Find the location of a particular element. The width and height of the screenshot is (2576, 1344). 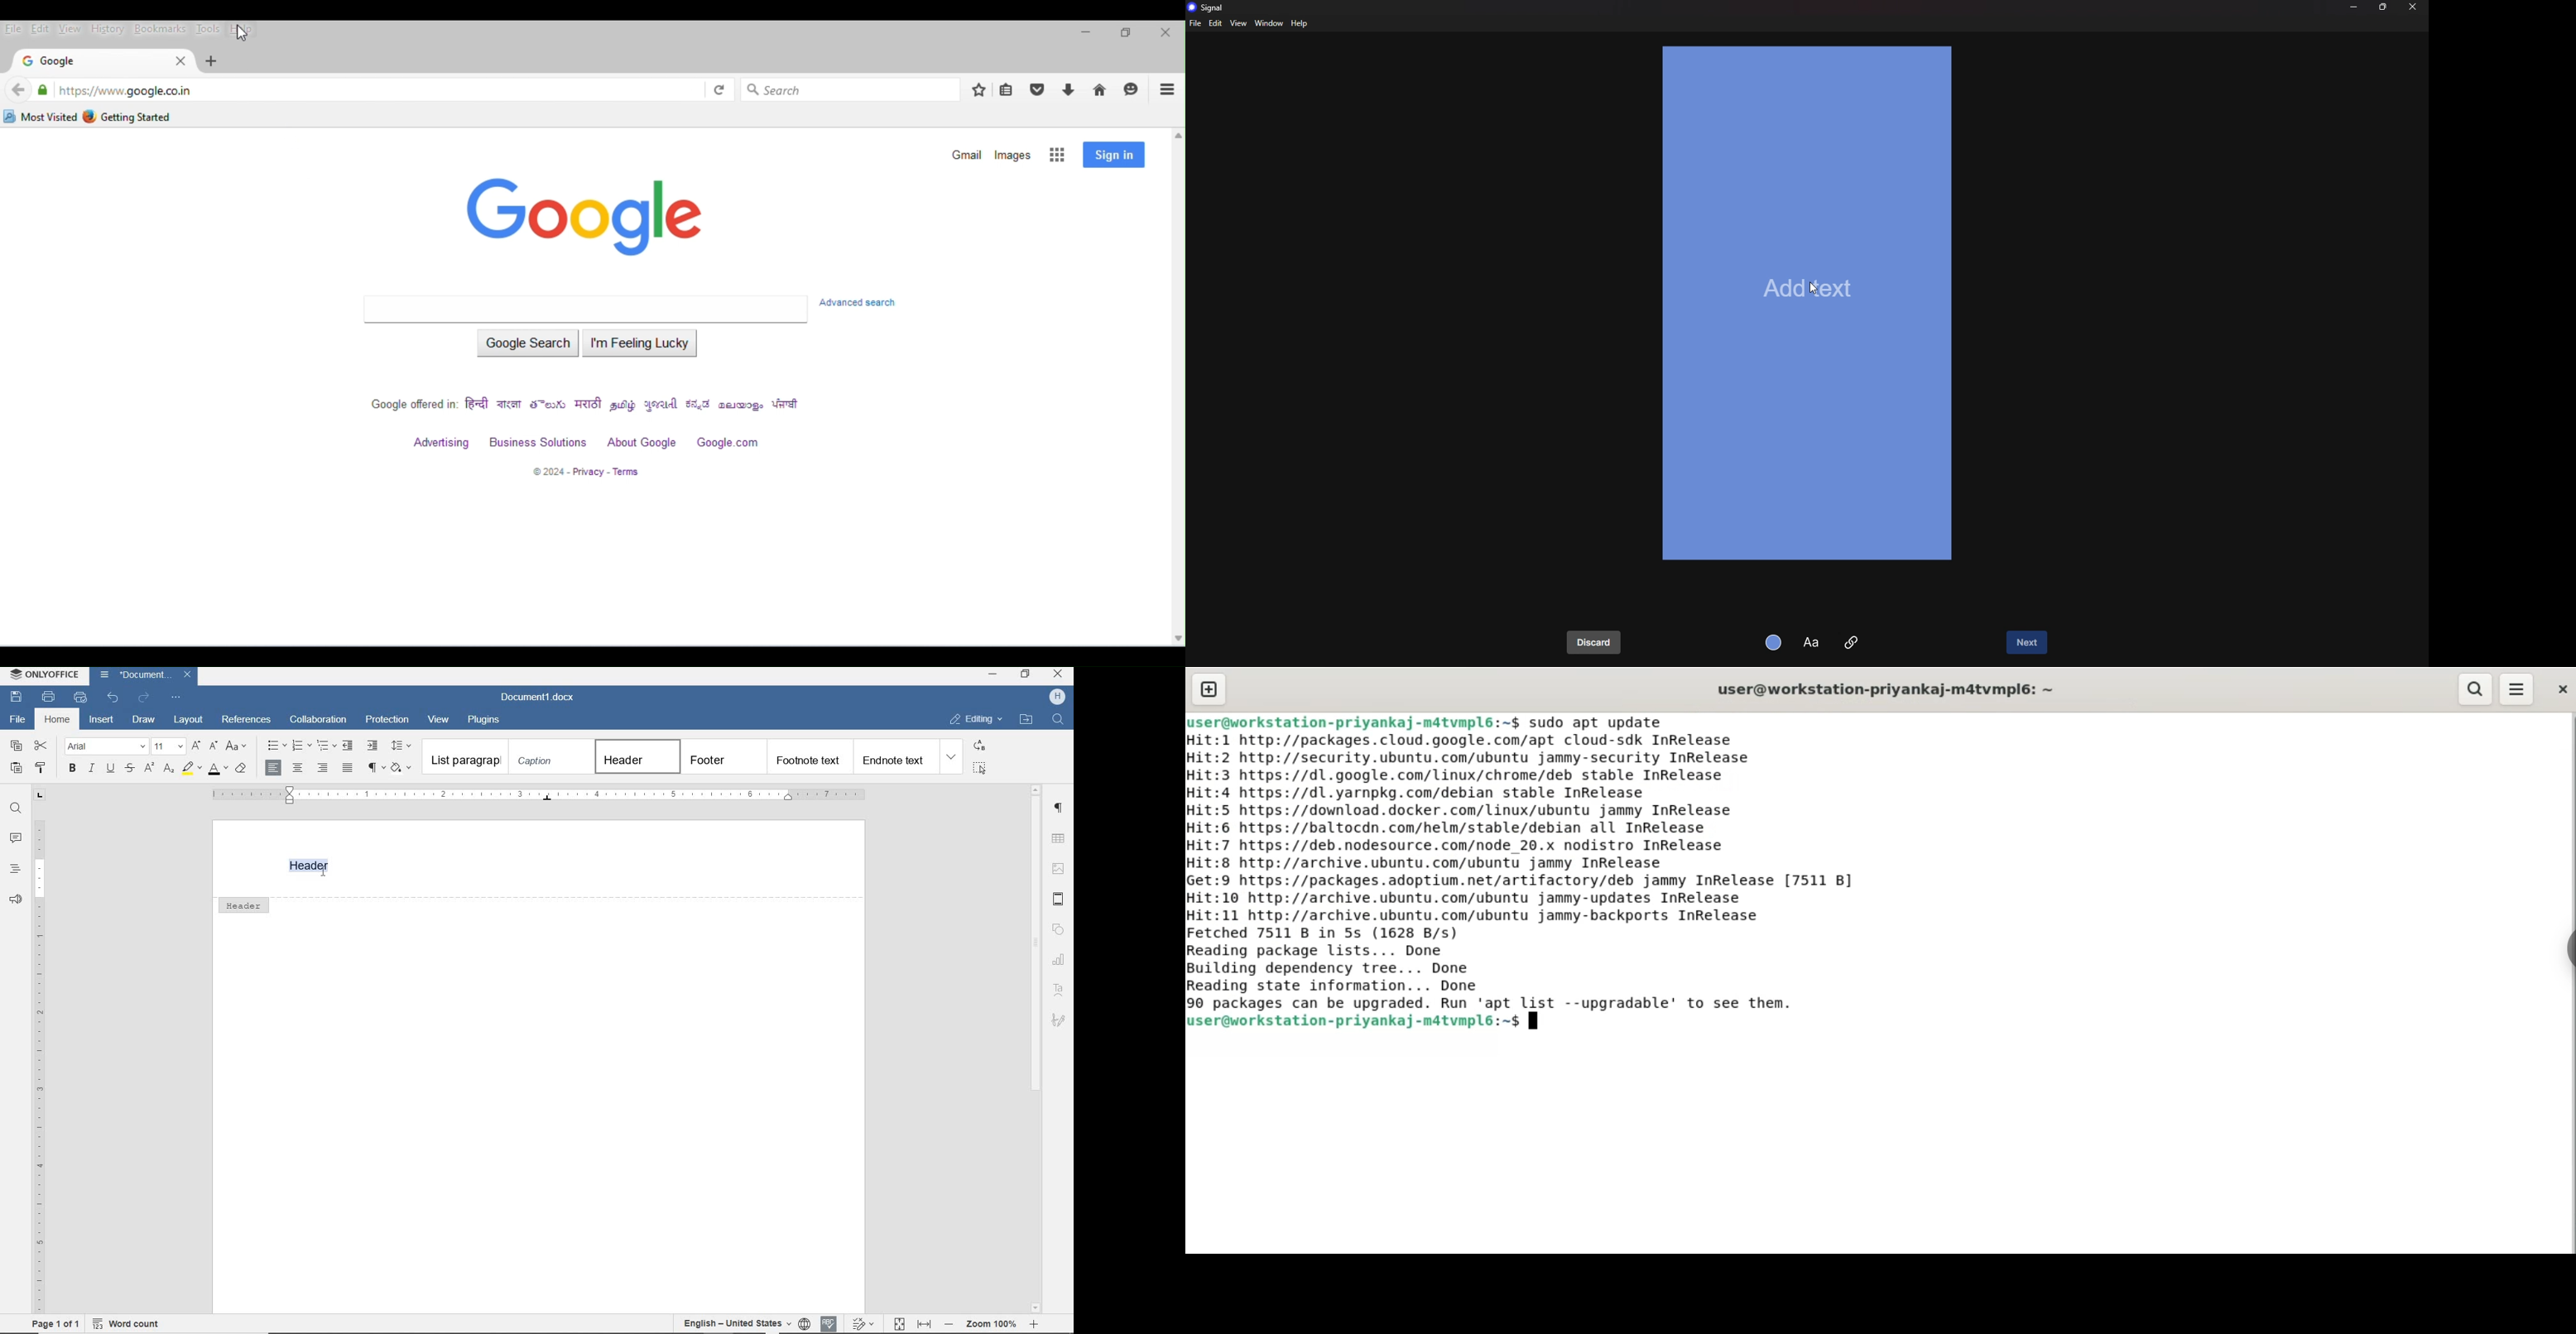

Decreased  is located at coordinates (948, 1323).